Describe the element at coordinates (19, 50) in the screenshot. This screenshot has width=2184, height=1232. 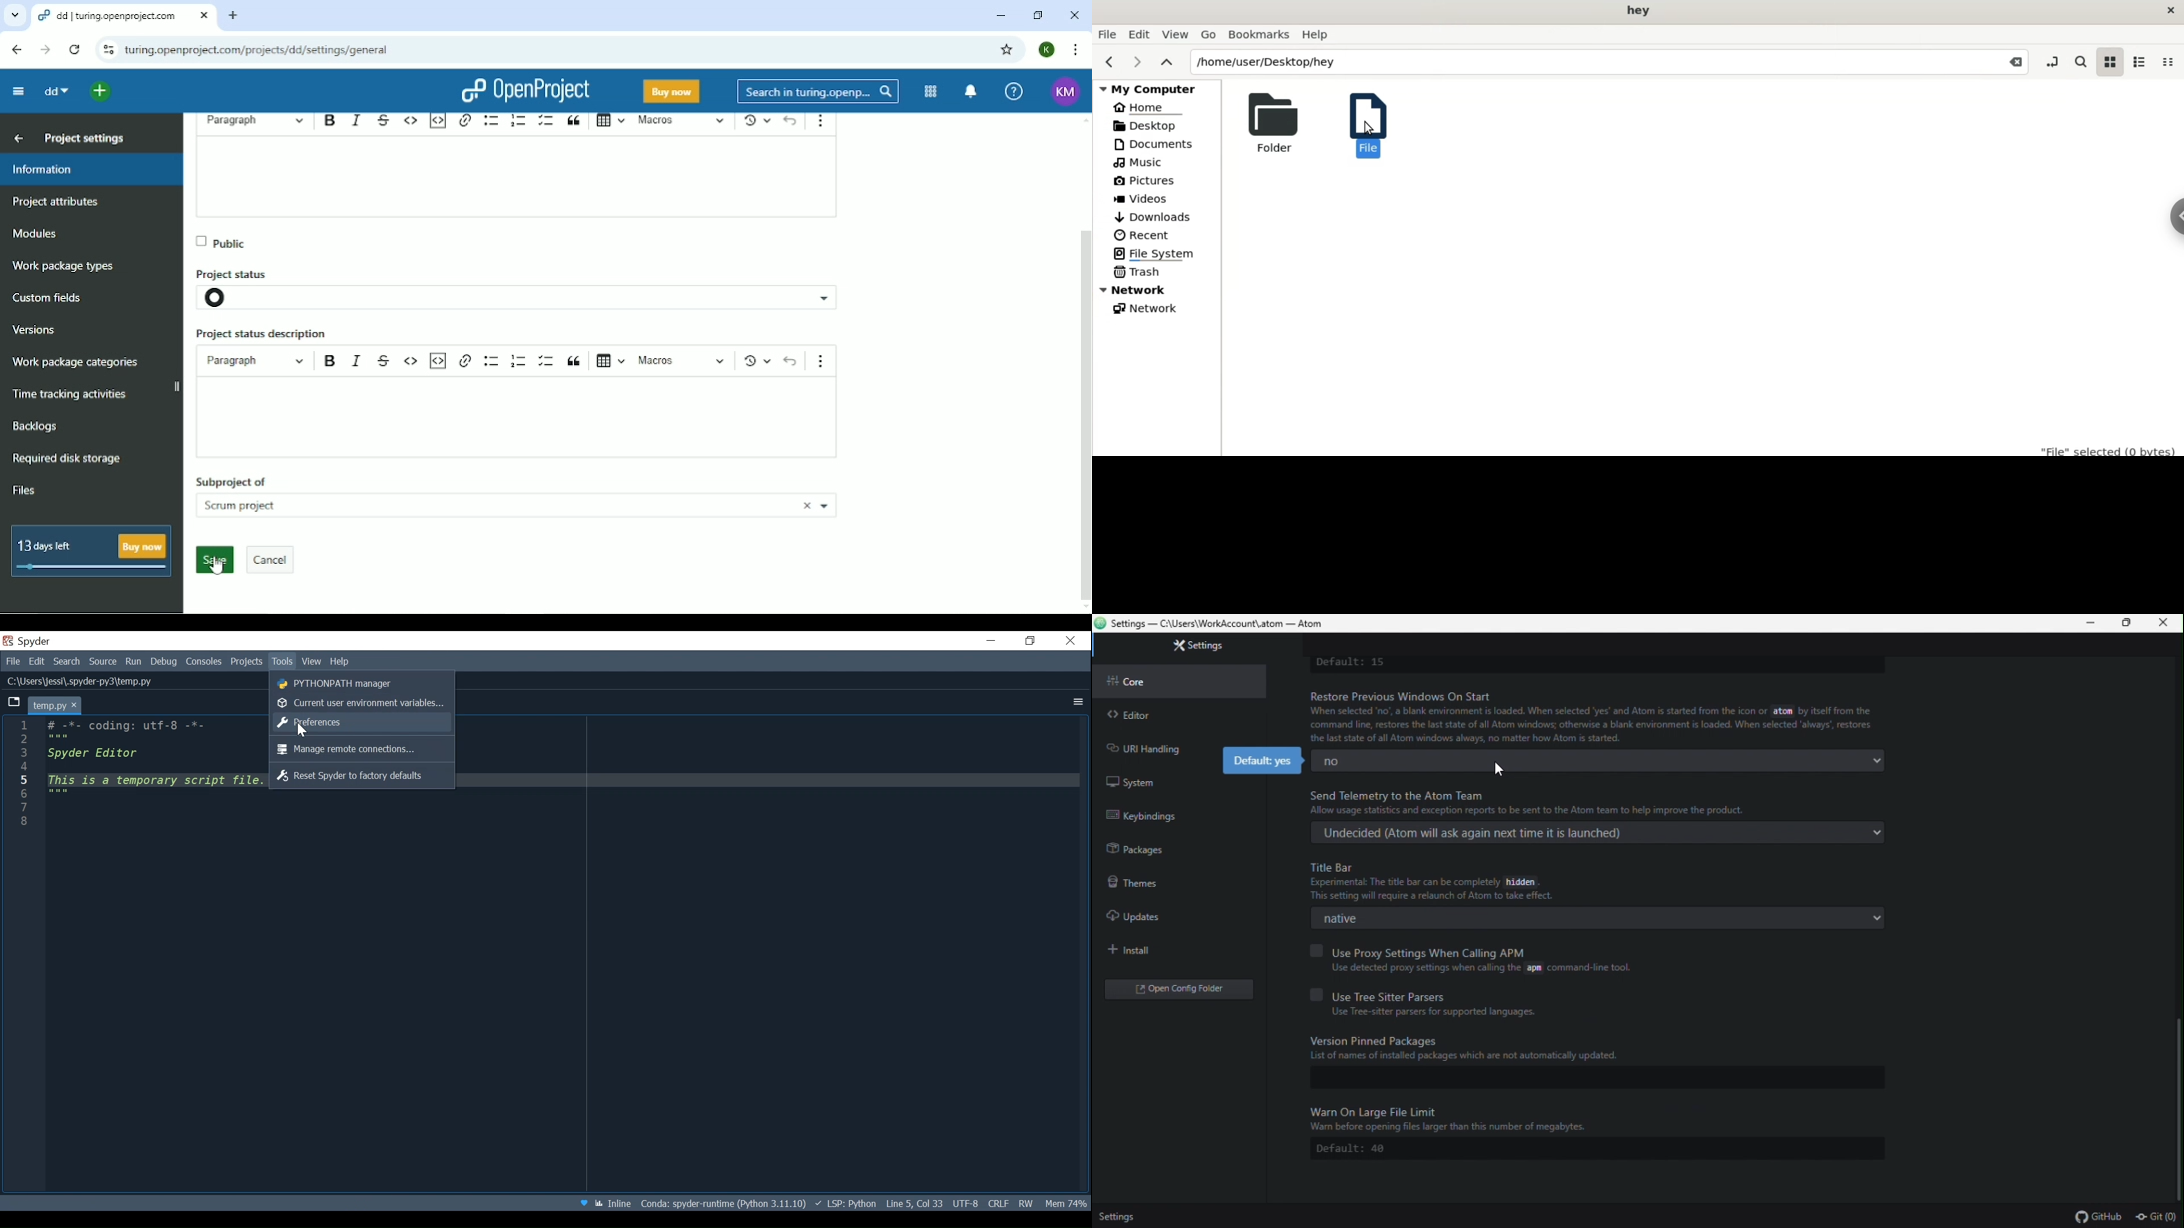
I see `Back` at that location.